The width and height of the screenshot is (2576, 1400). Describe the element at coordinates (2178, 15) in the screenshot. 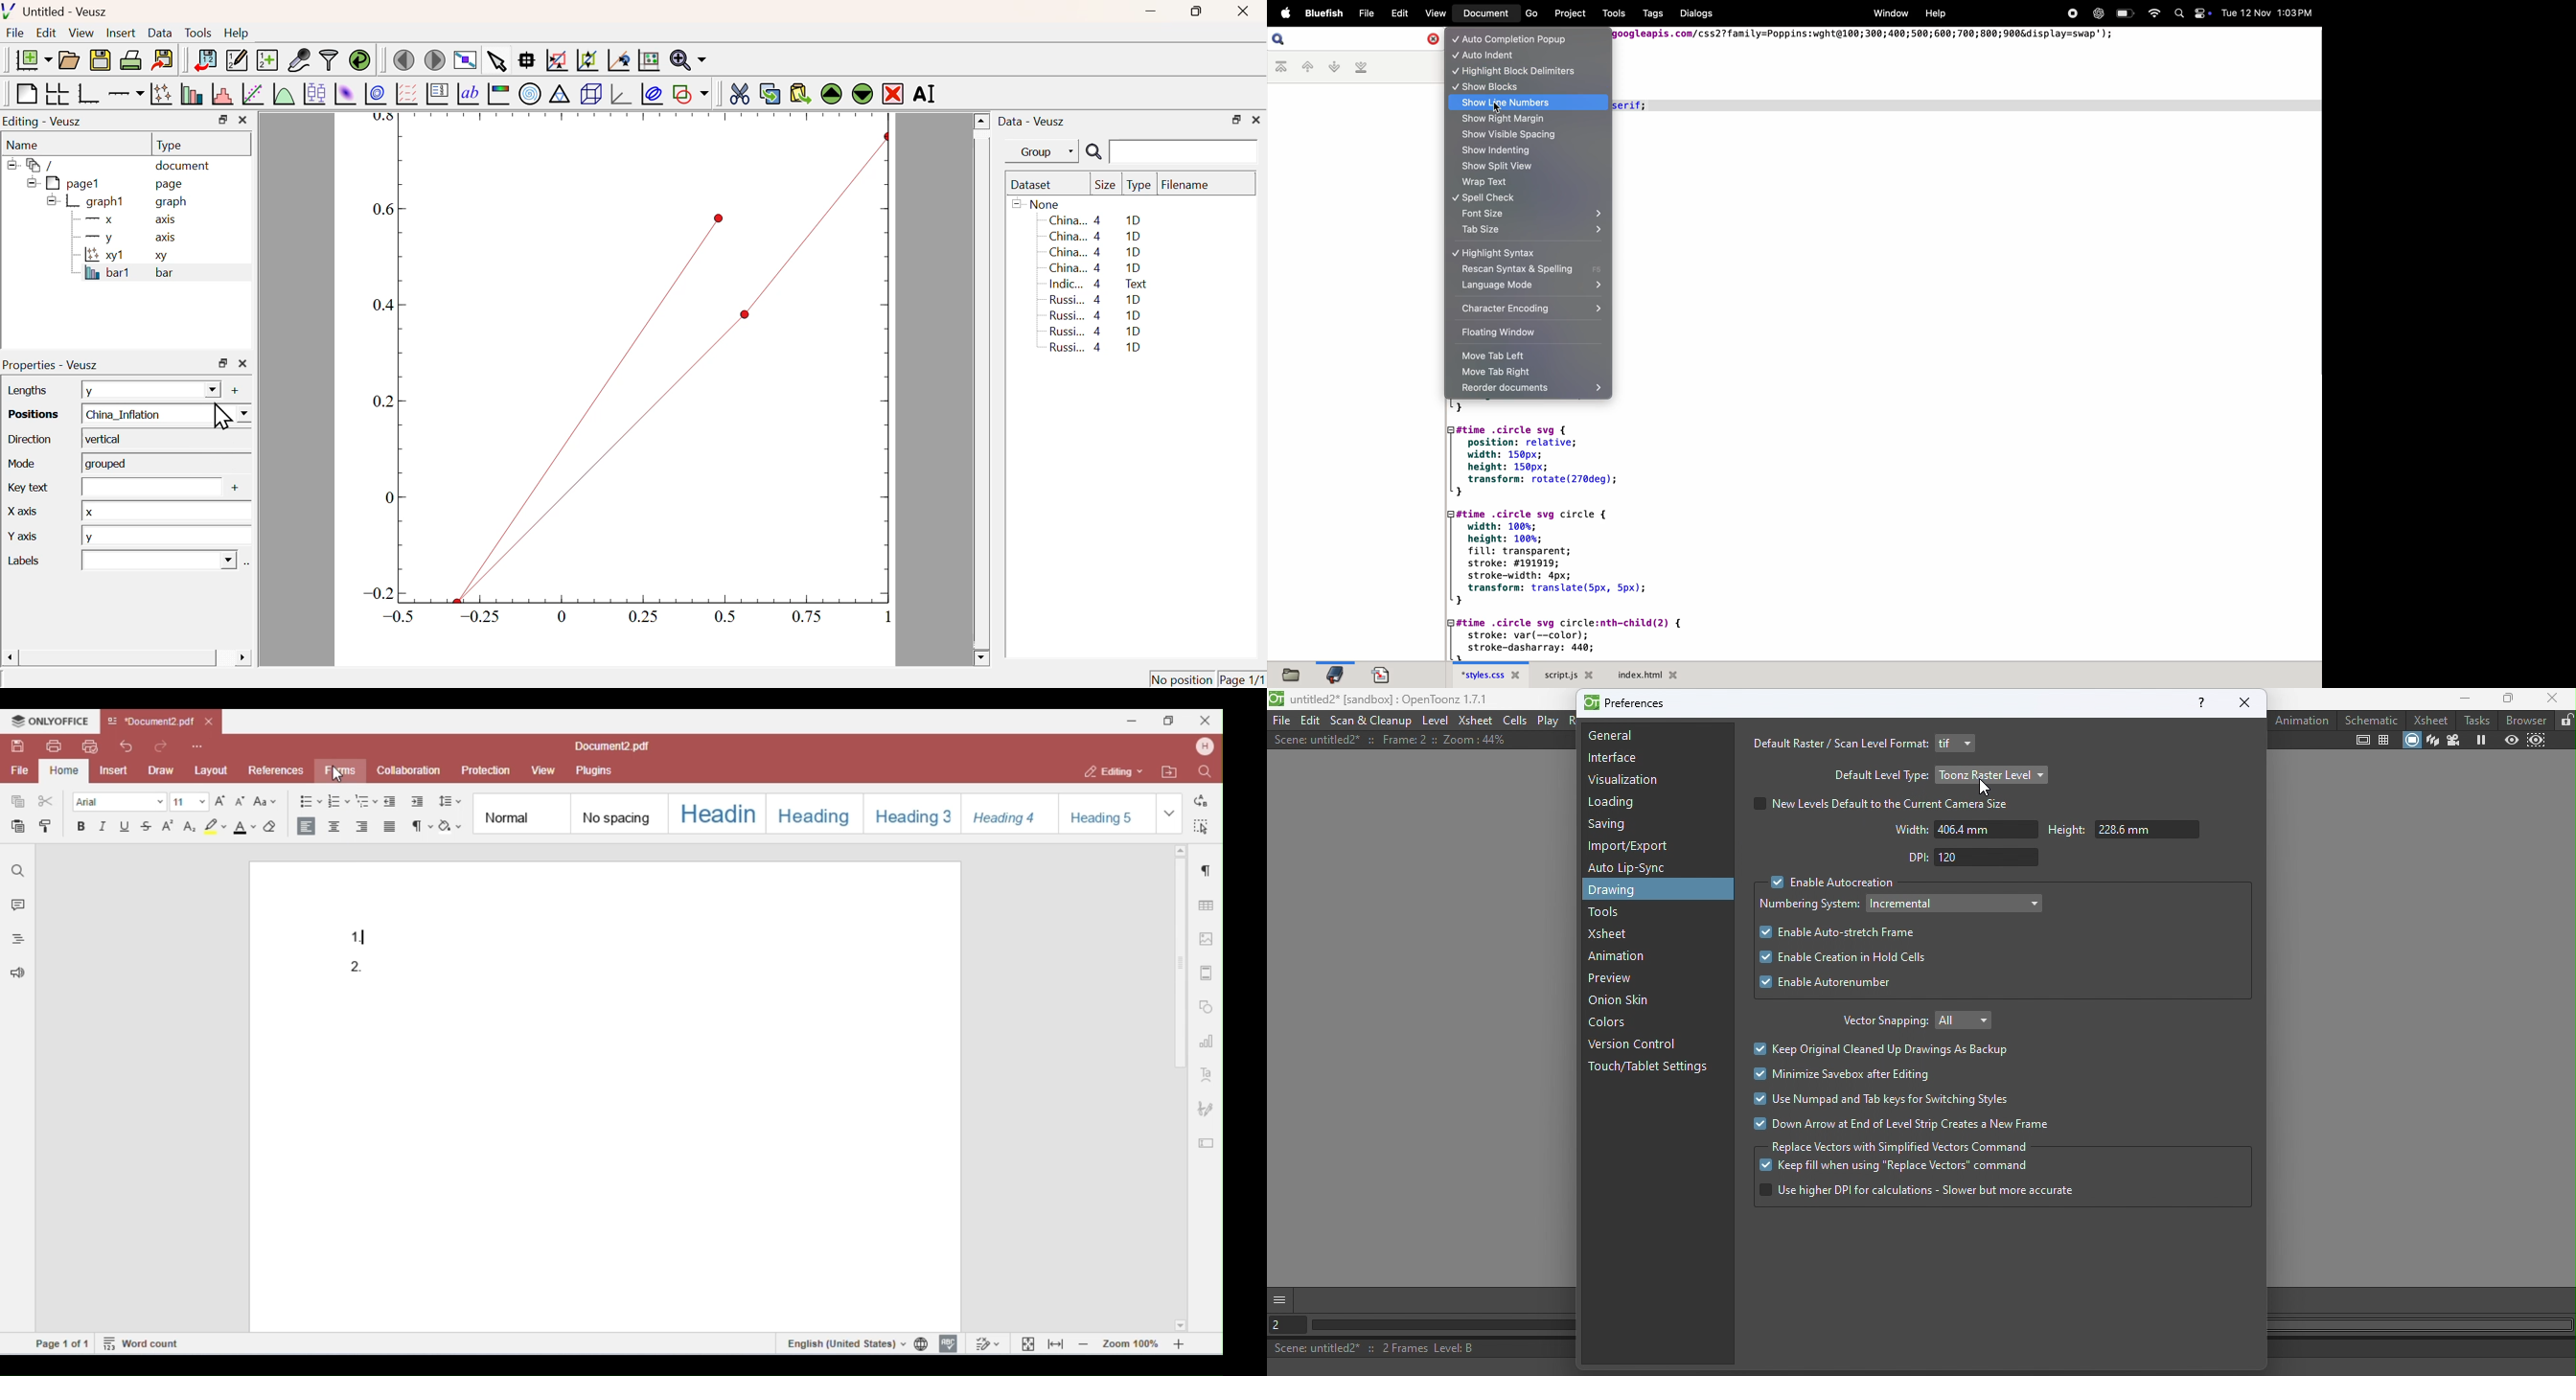

I see `Spotlight` at that location.